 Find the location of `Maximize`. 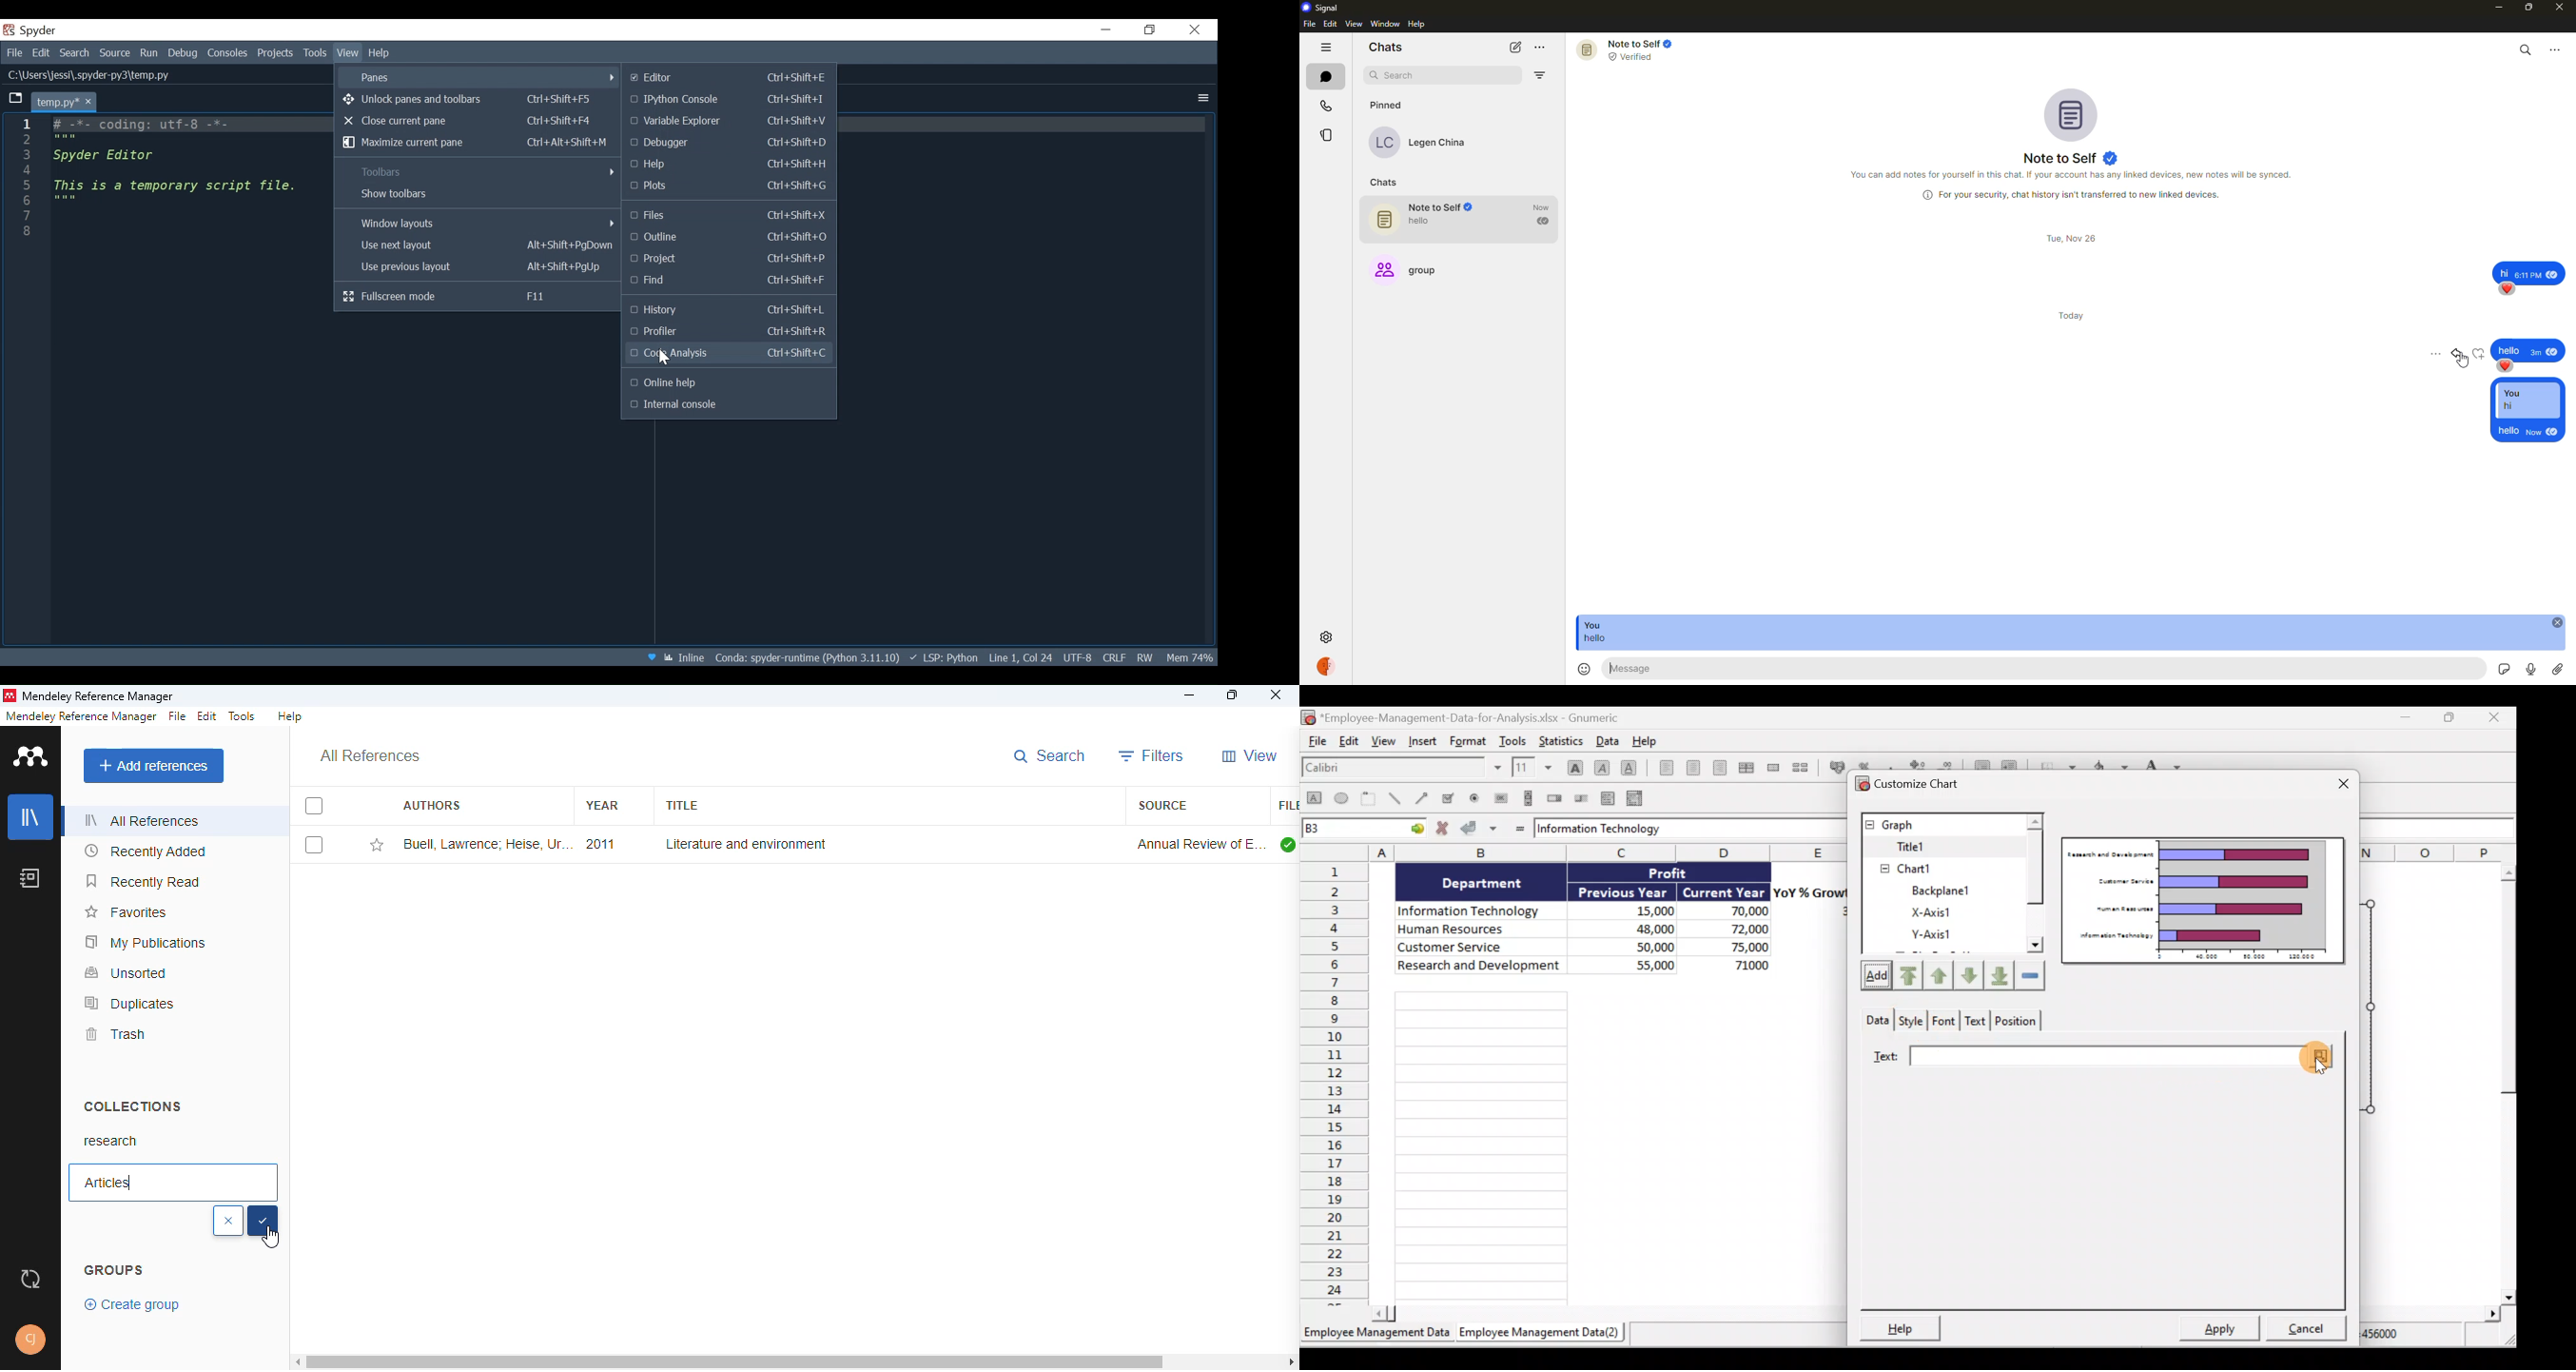

Maximize is located at coordinates (2455, 719).